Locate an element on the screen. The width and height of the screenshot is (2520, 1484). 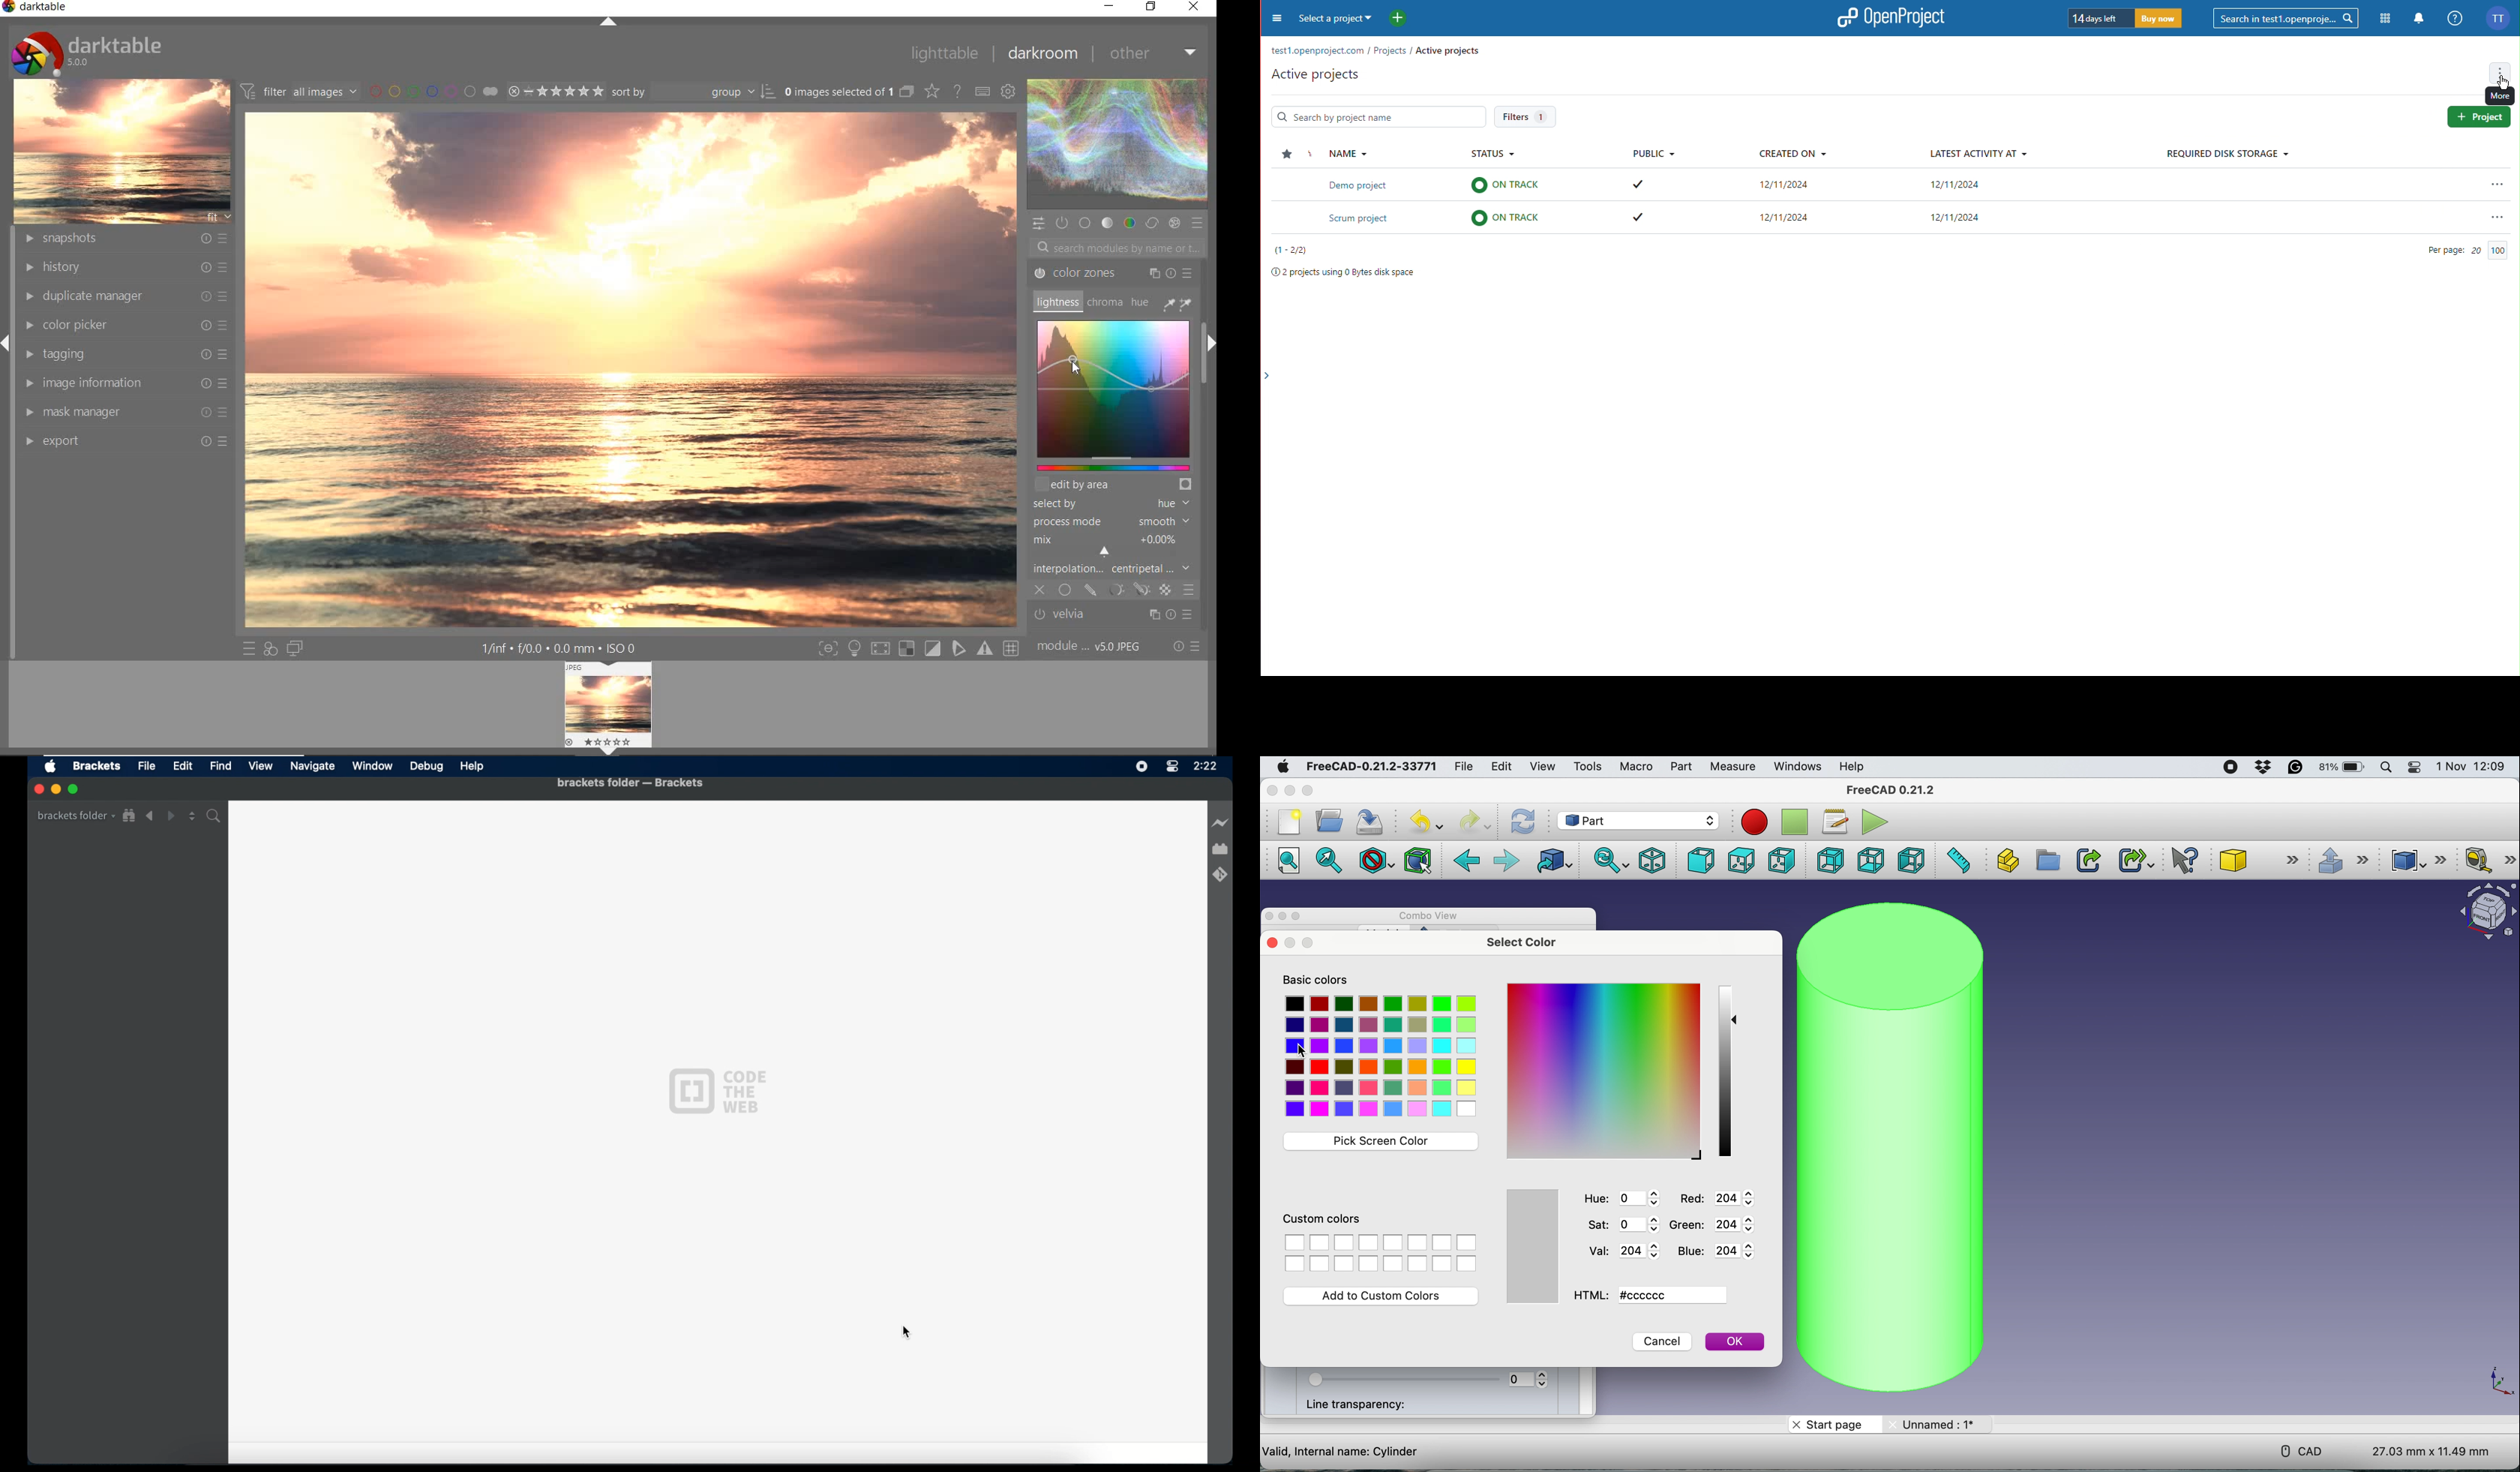
FITER BY COLOR LABEL is located at coordinates (432, 91).